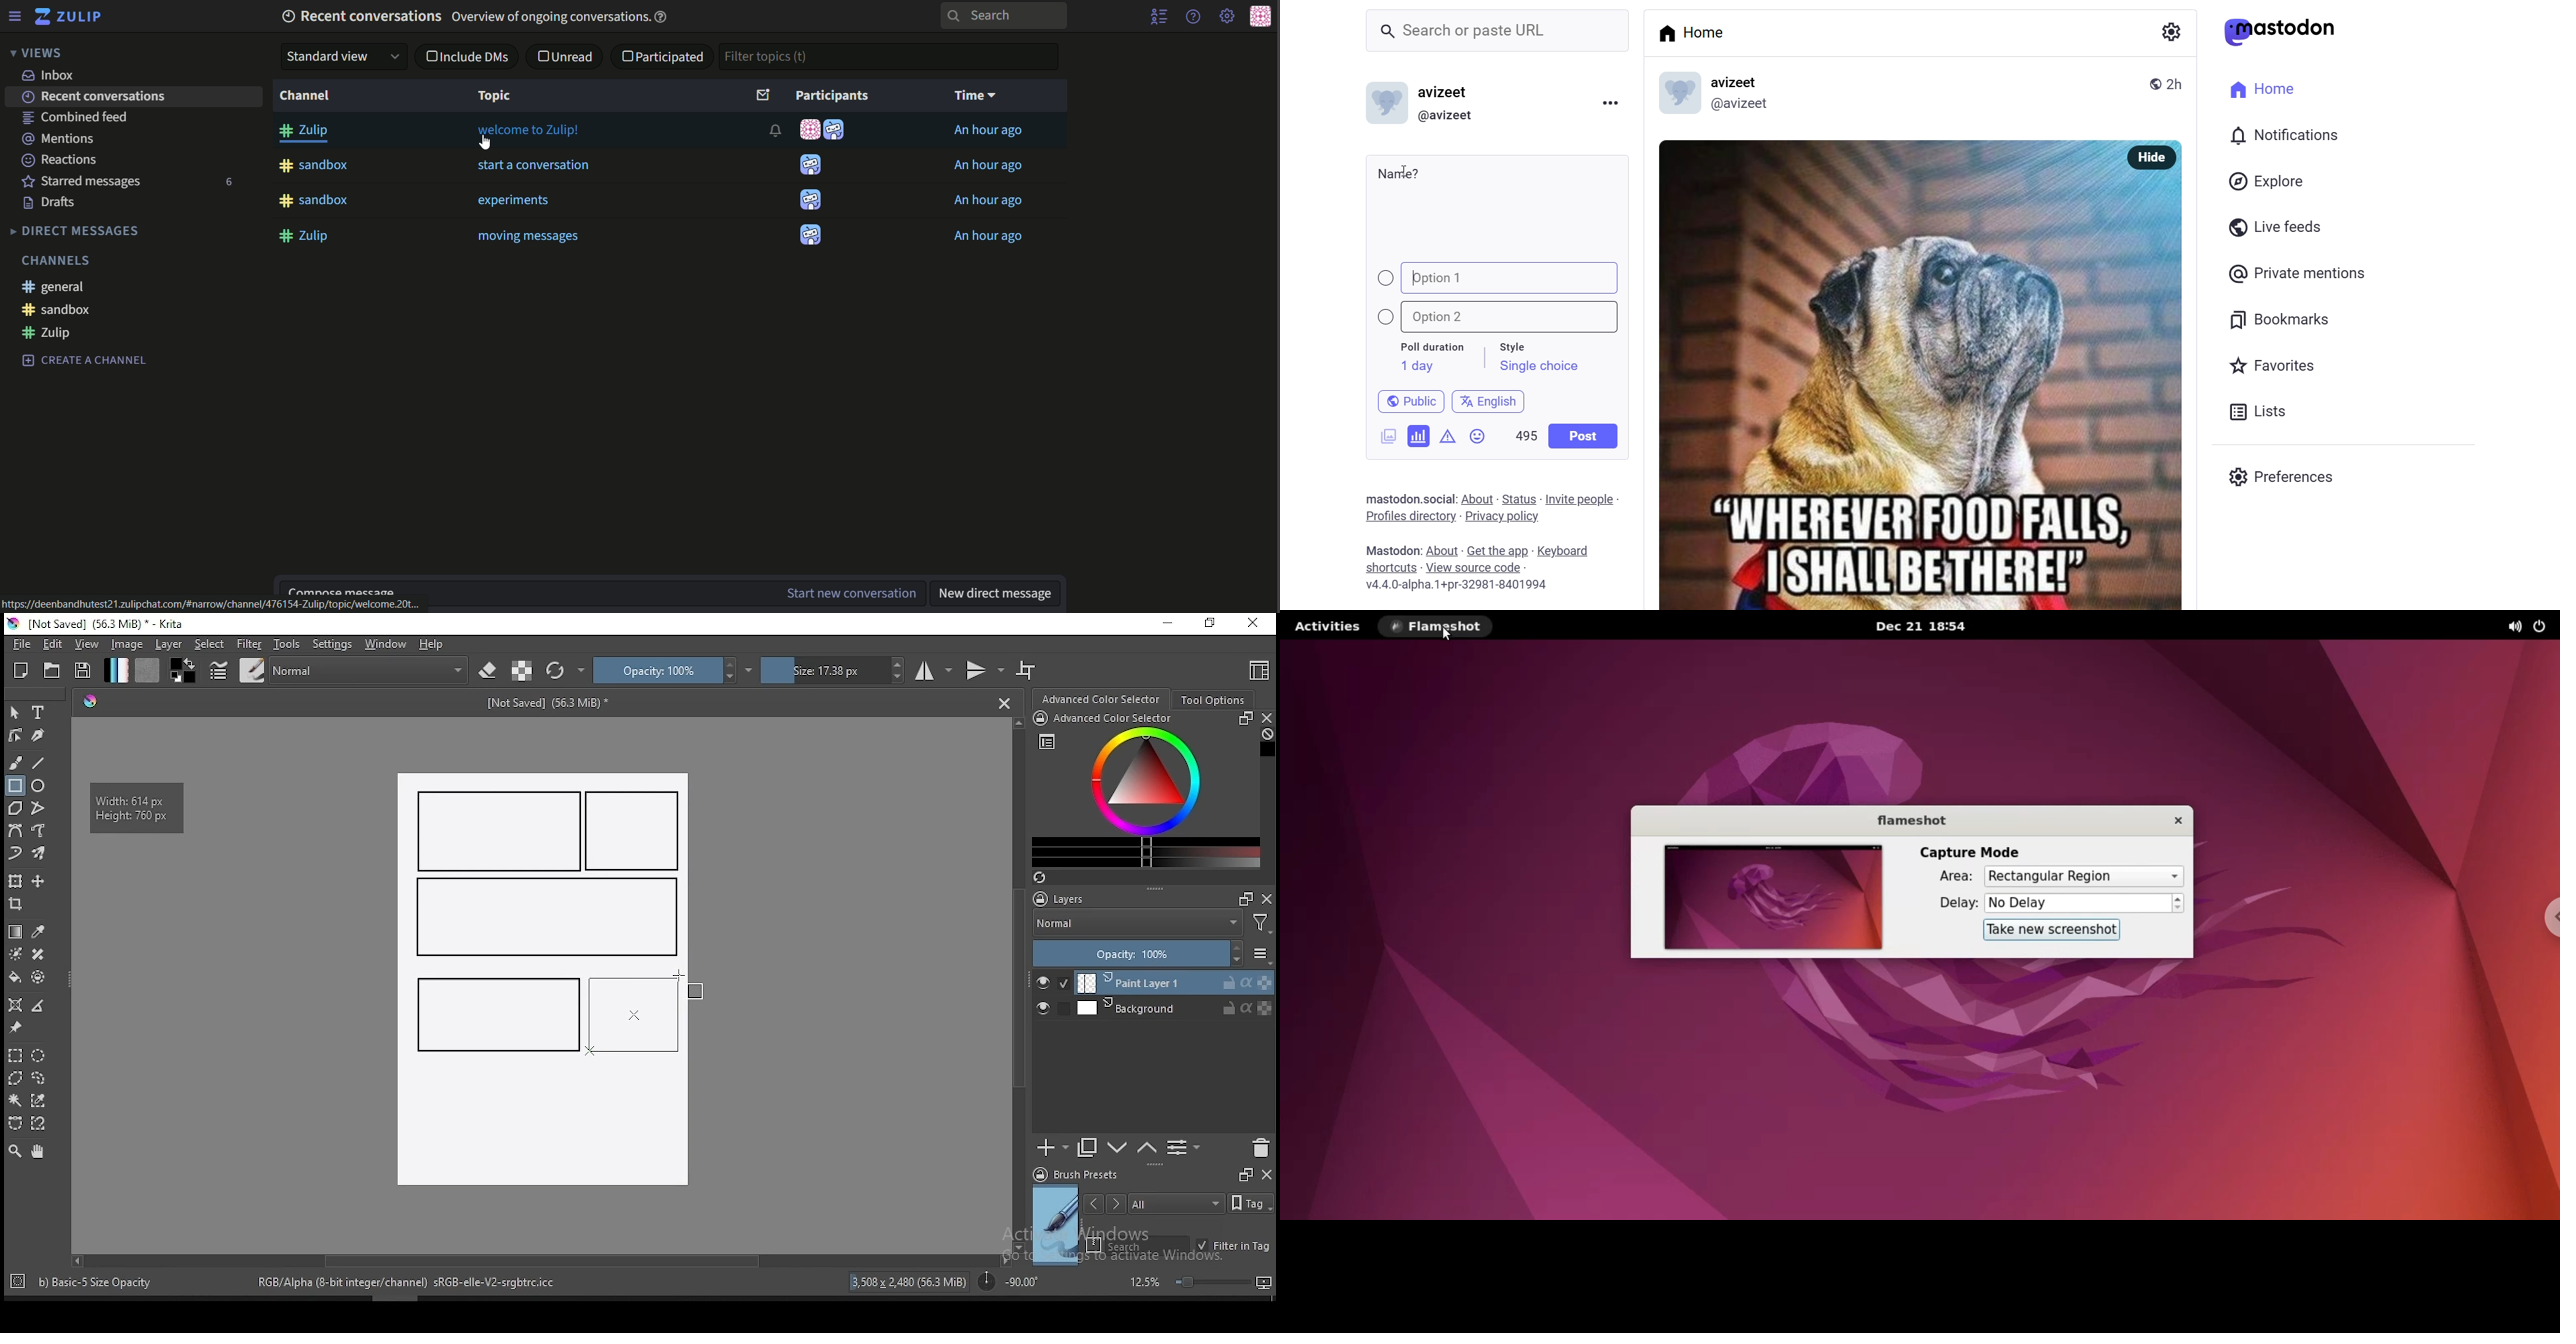 This screenshot has width=2576, height=1344. What do you see at coordinates (1409, 516) in the screenshot?
I see `profiles` at bounding box center [1409, 516].